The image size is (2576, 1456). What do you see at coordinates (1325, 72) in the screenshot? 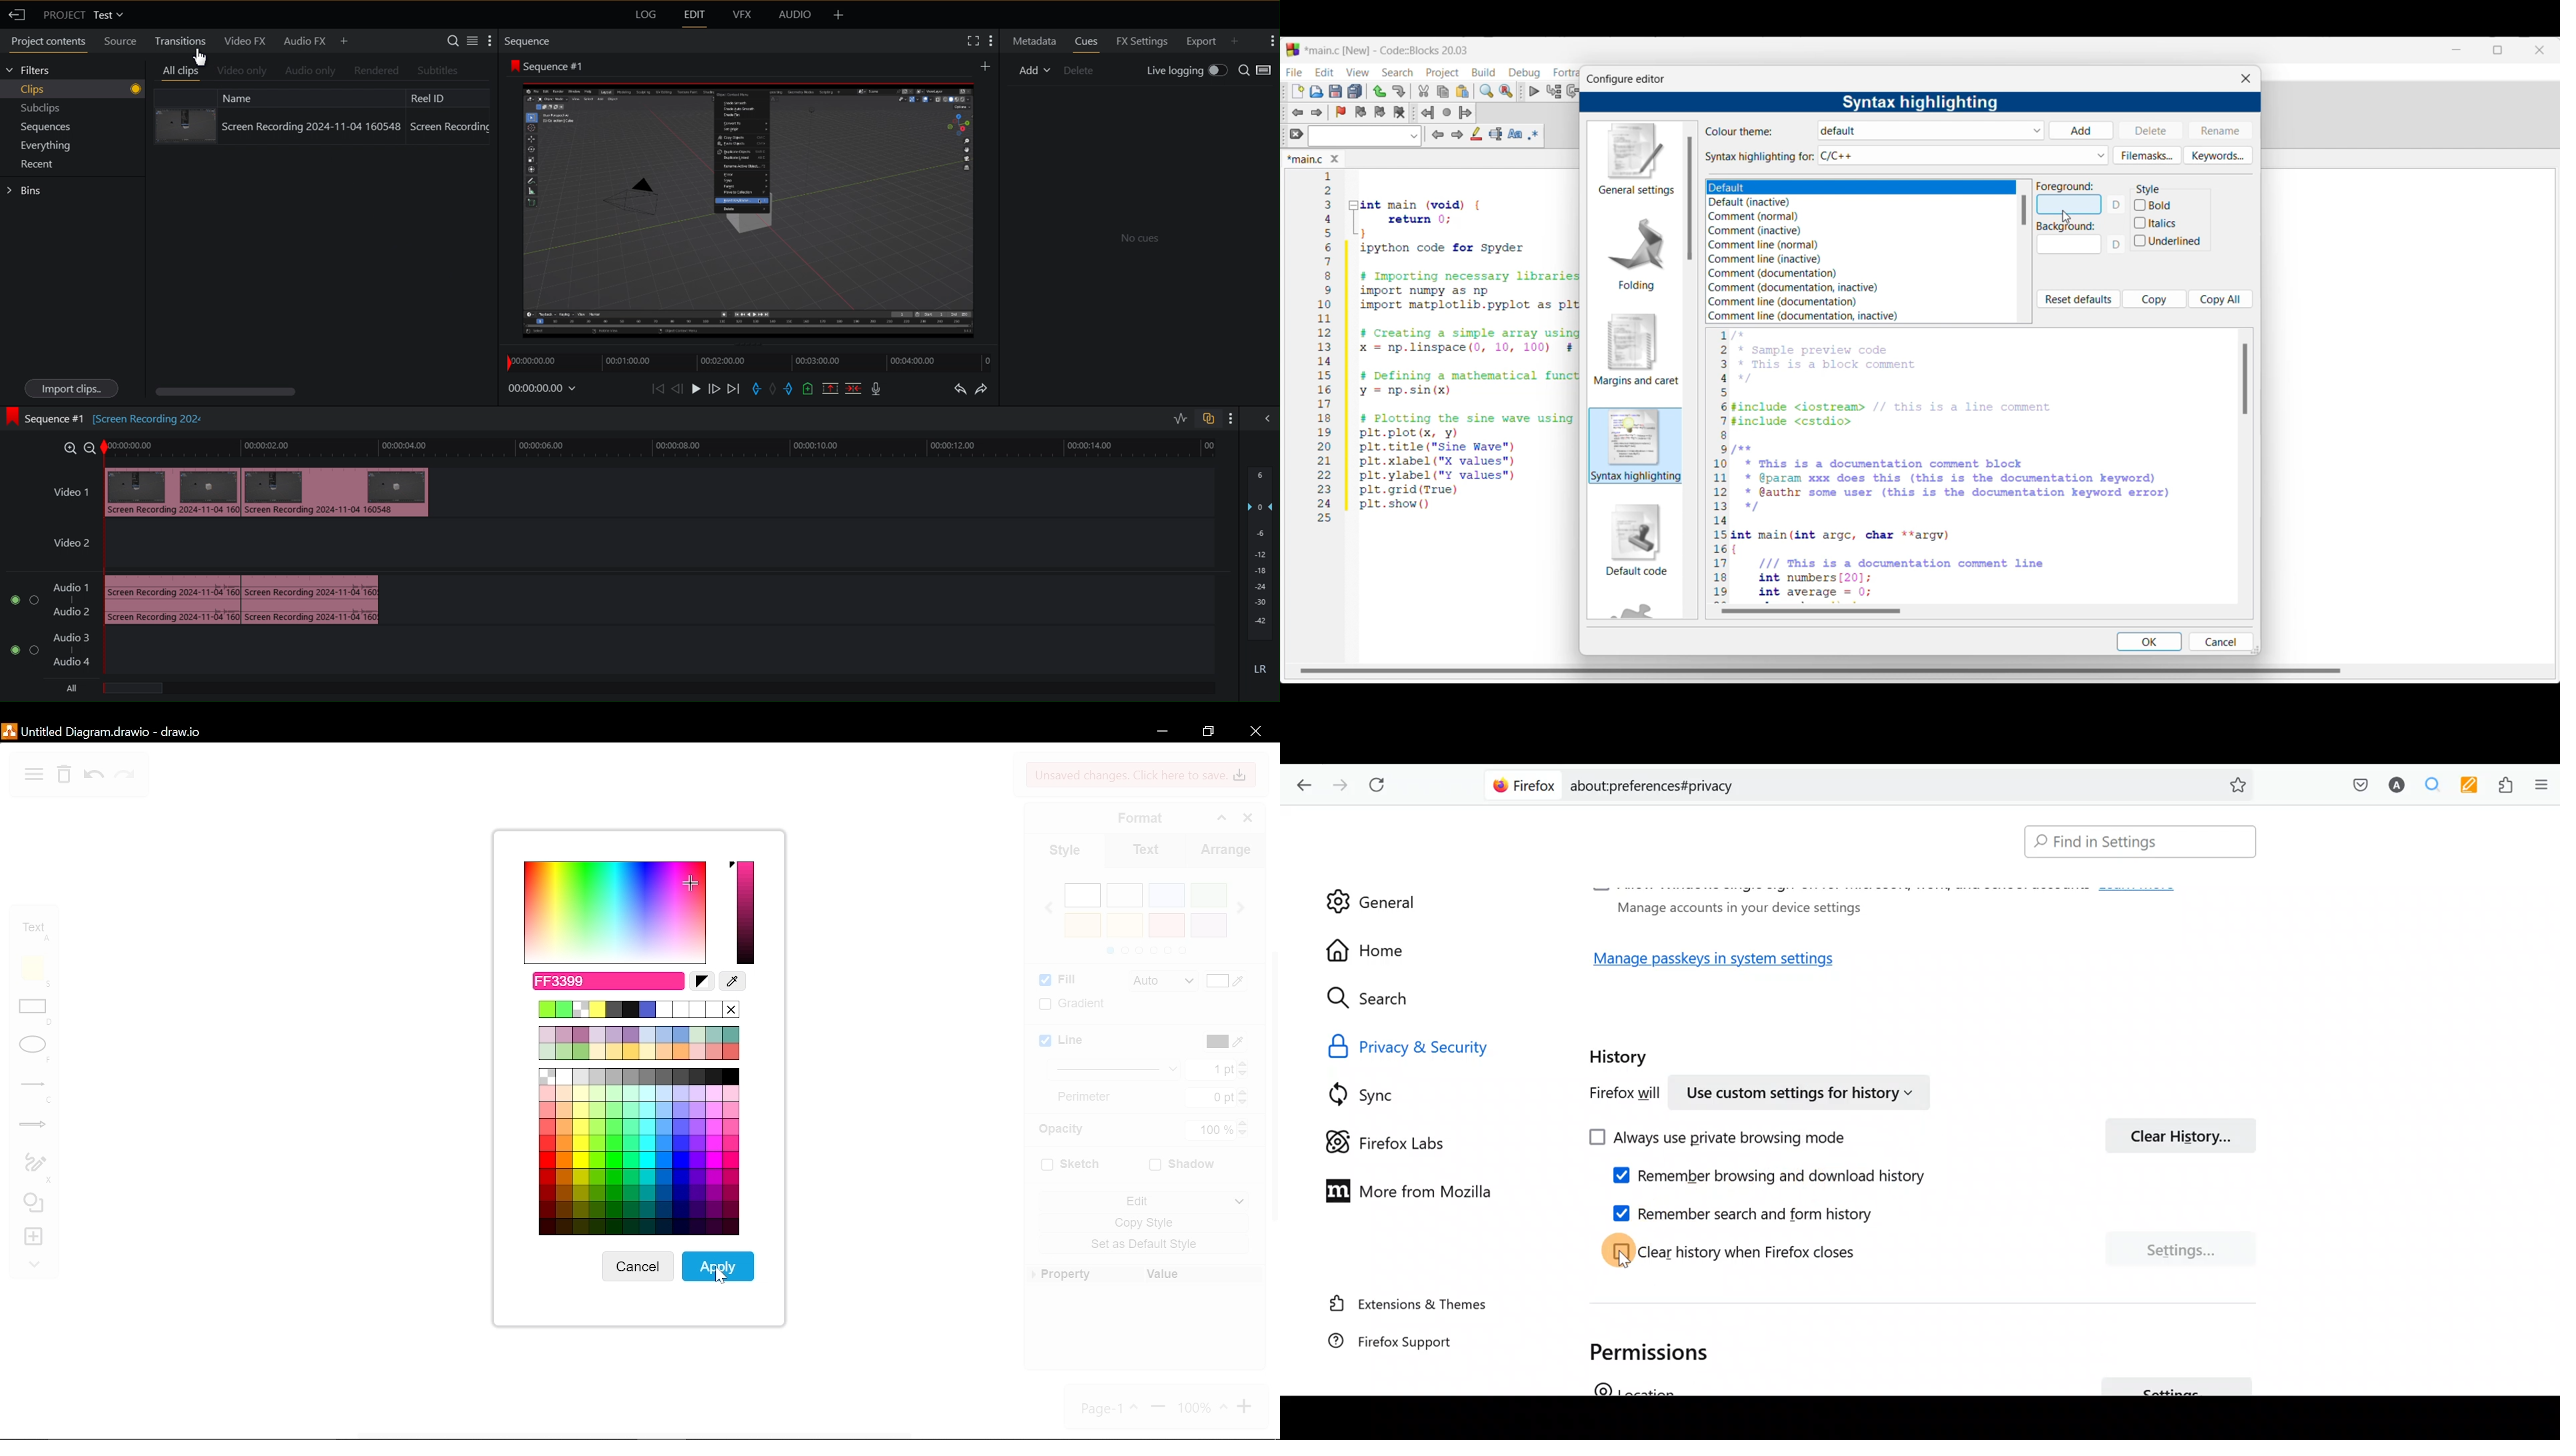
I see `Edit menu` at bounding box center [1325, 72].